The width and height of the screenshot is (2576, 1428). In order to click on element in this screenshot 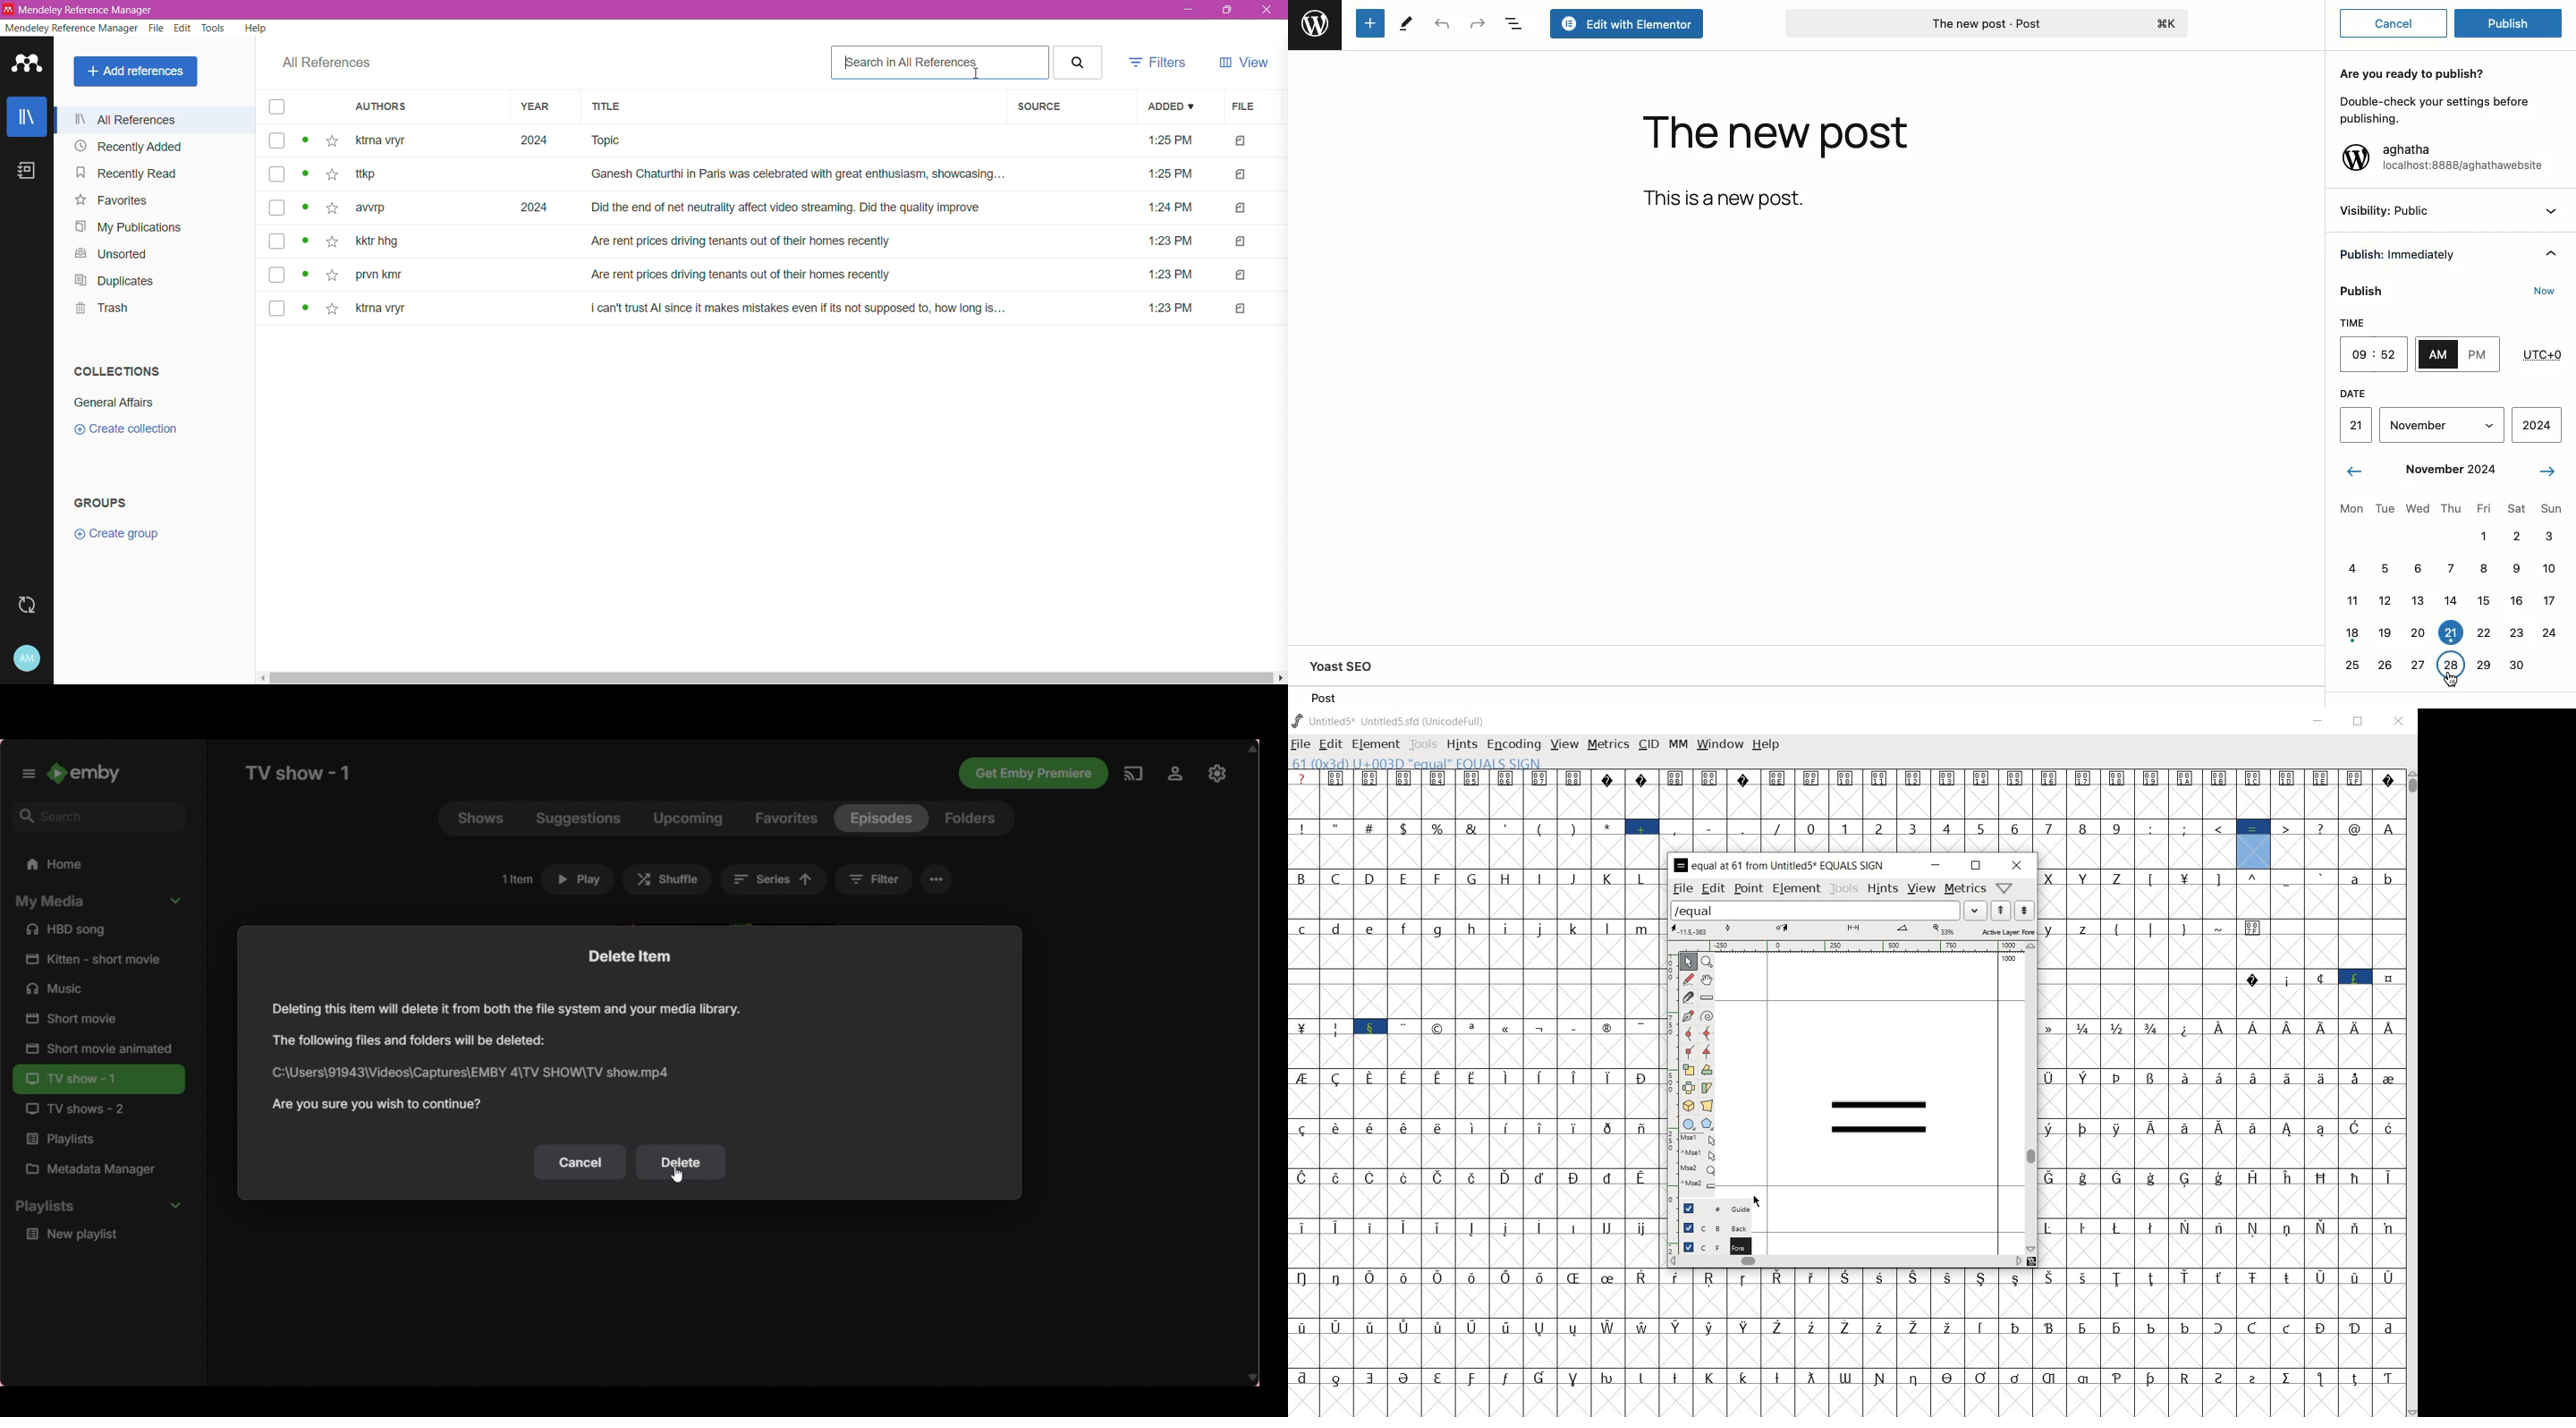, I will do `click(1795, 888)`.